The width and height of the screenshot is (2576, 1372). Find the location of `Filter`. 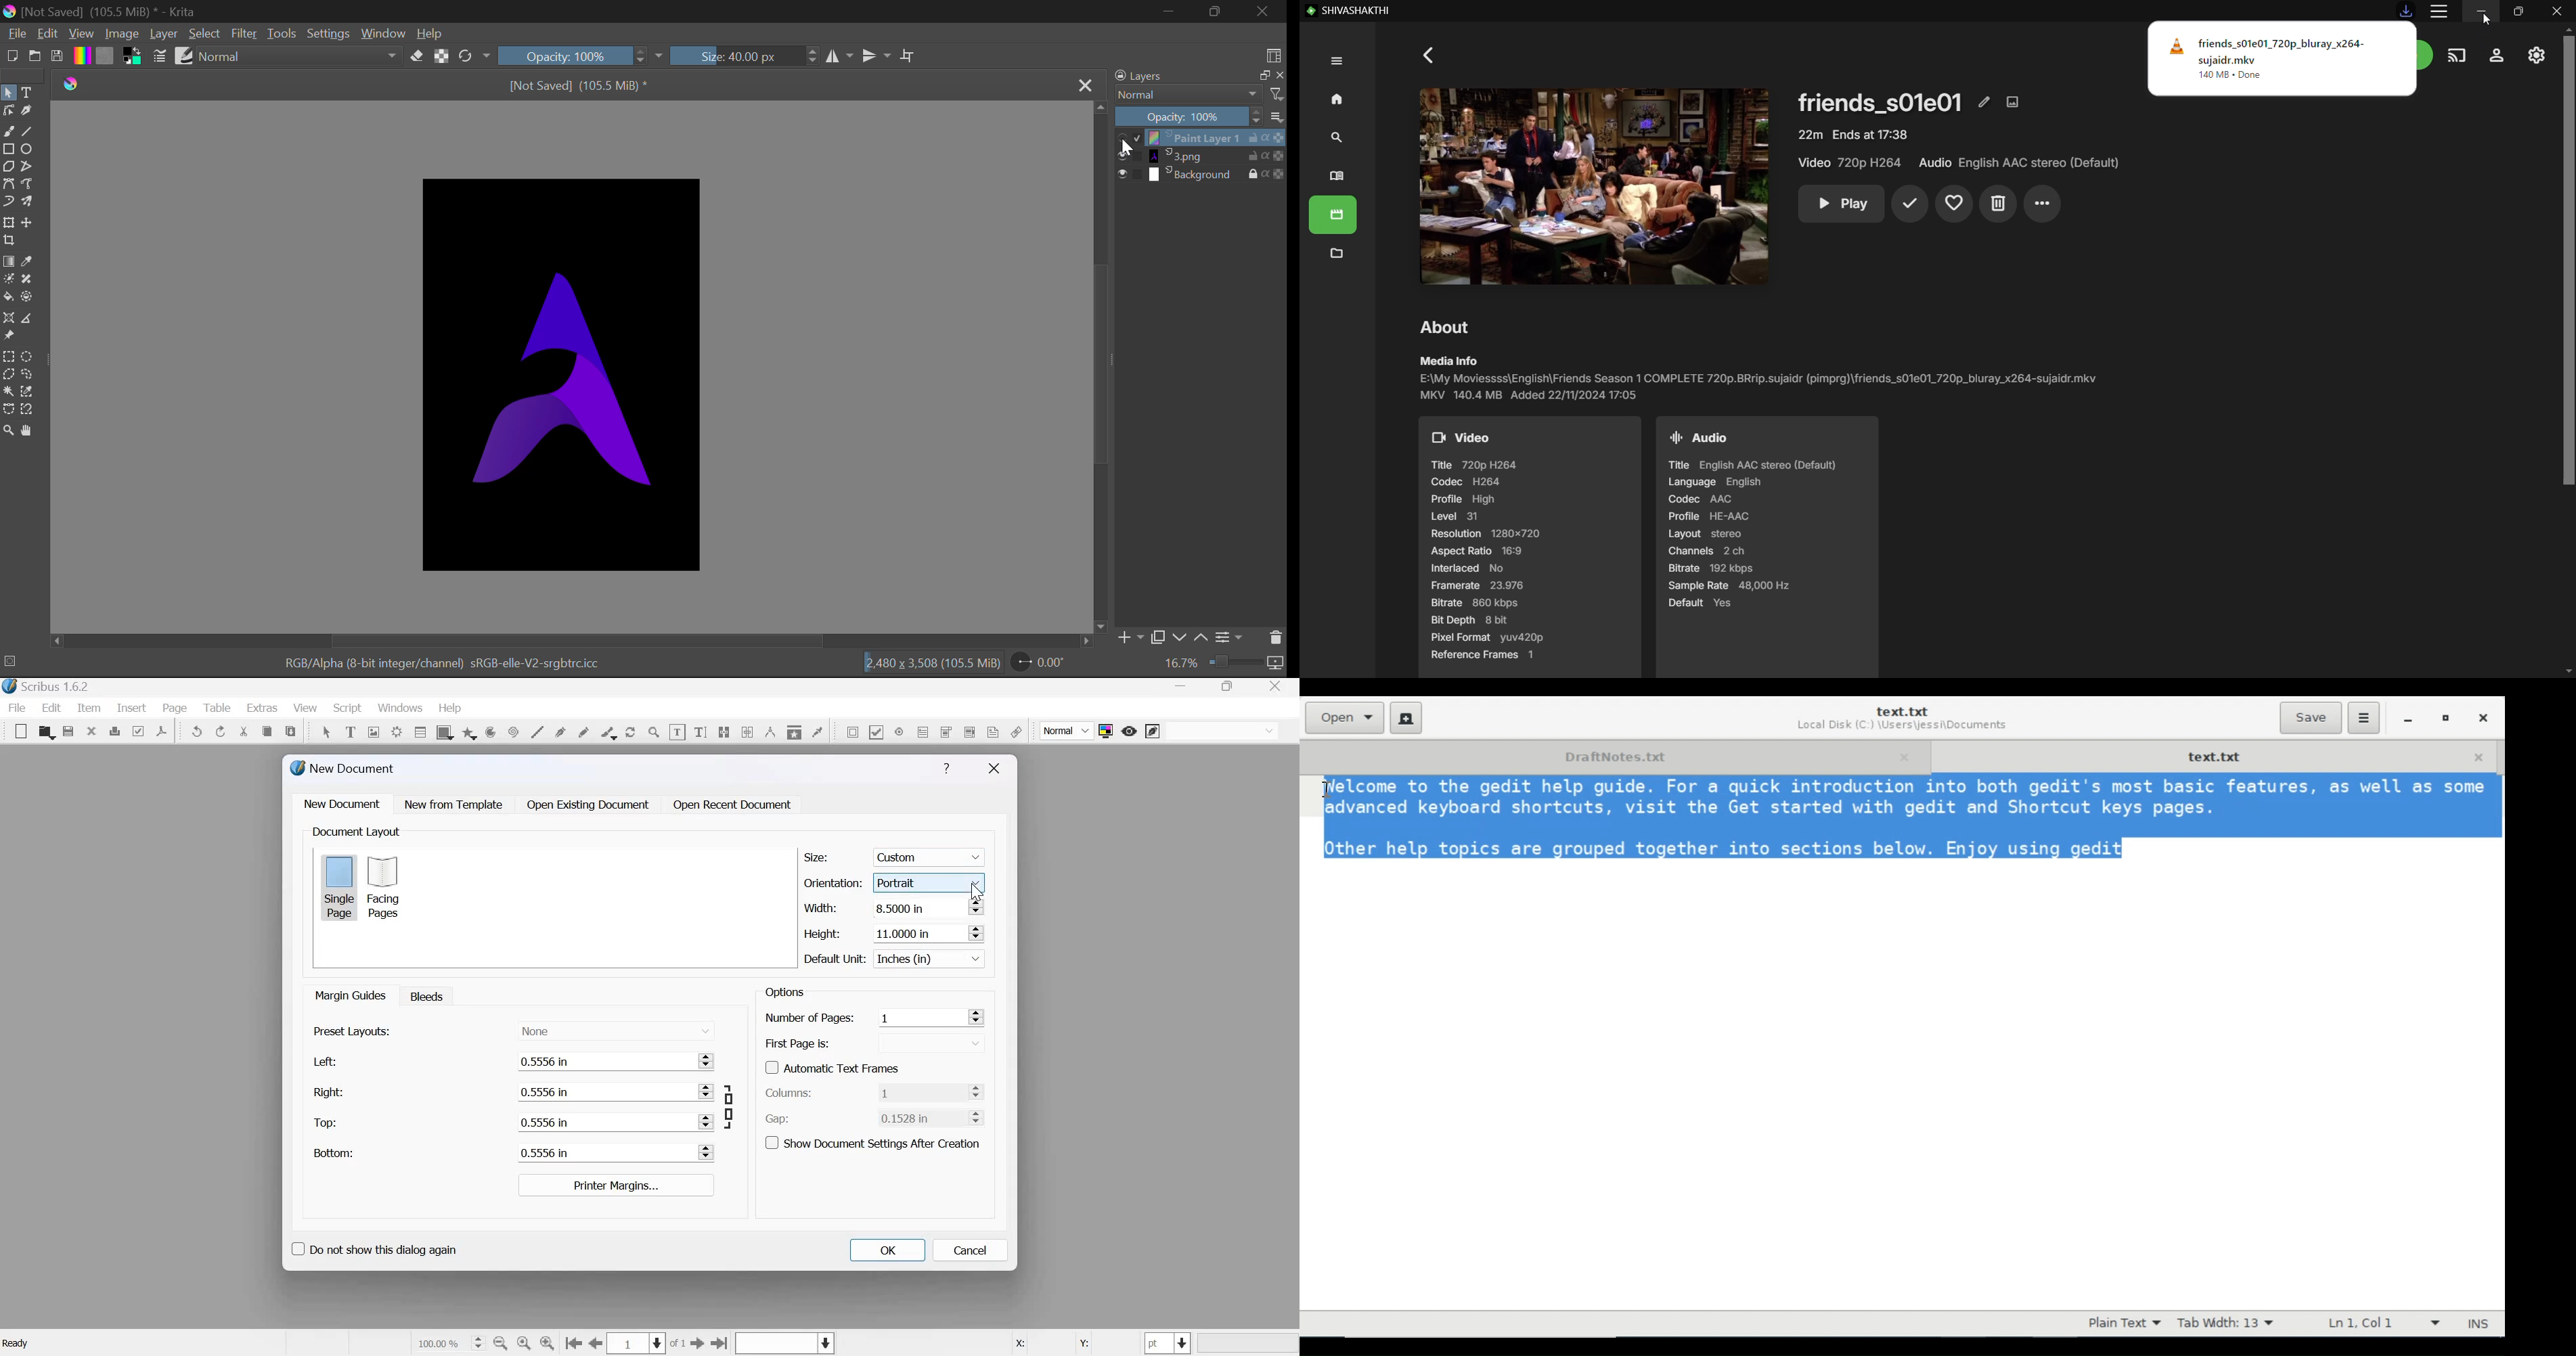

Filter is located at coordinates (247, 33).